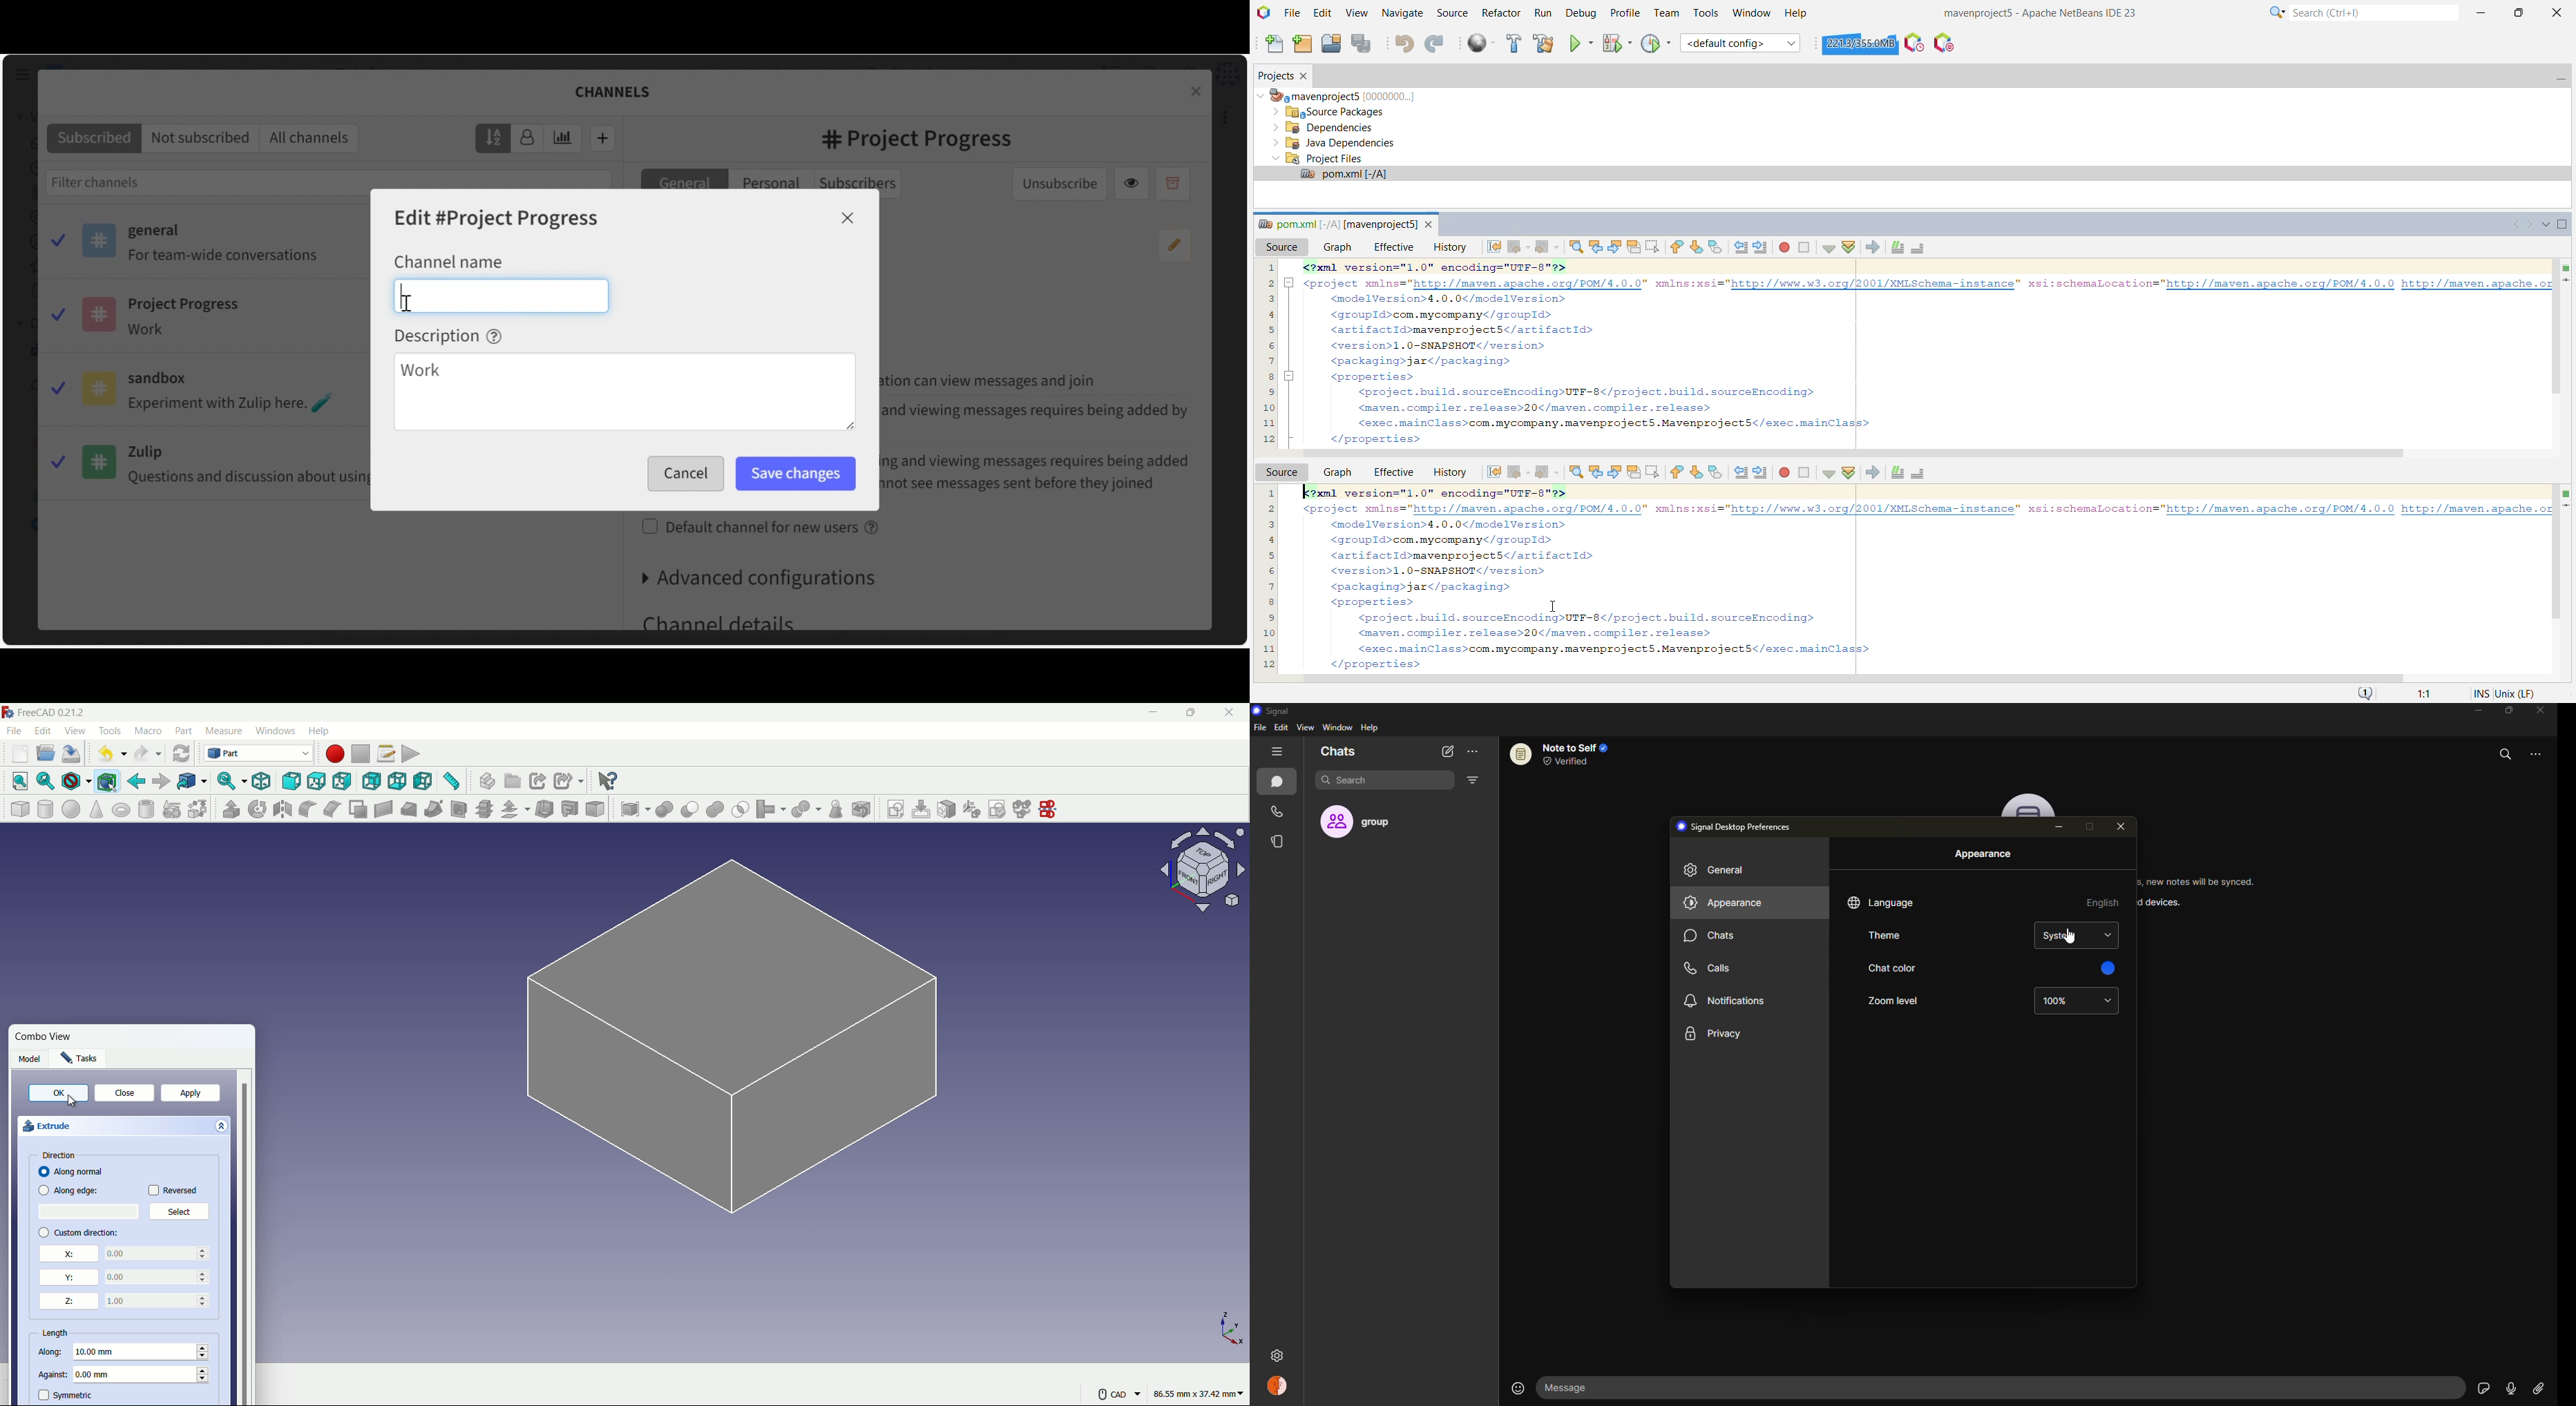  I want to click on direction properties, so click(65, 1157).